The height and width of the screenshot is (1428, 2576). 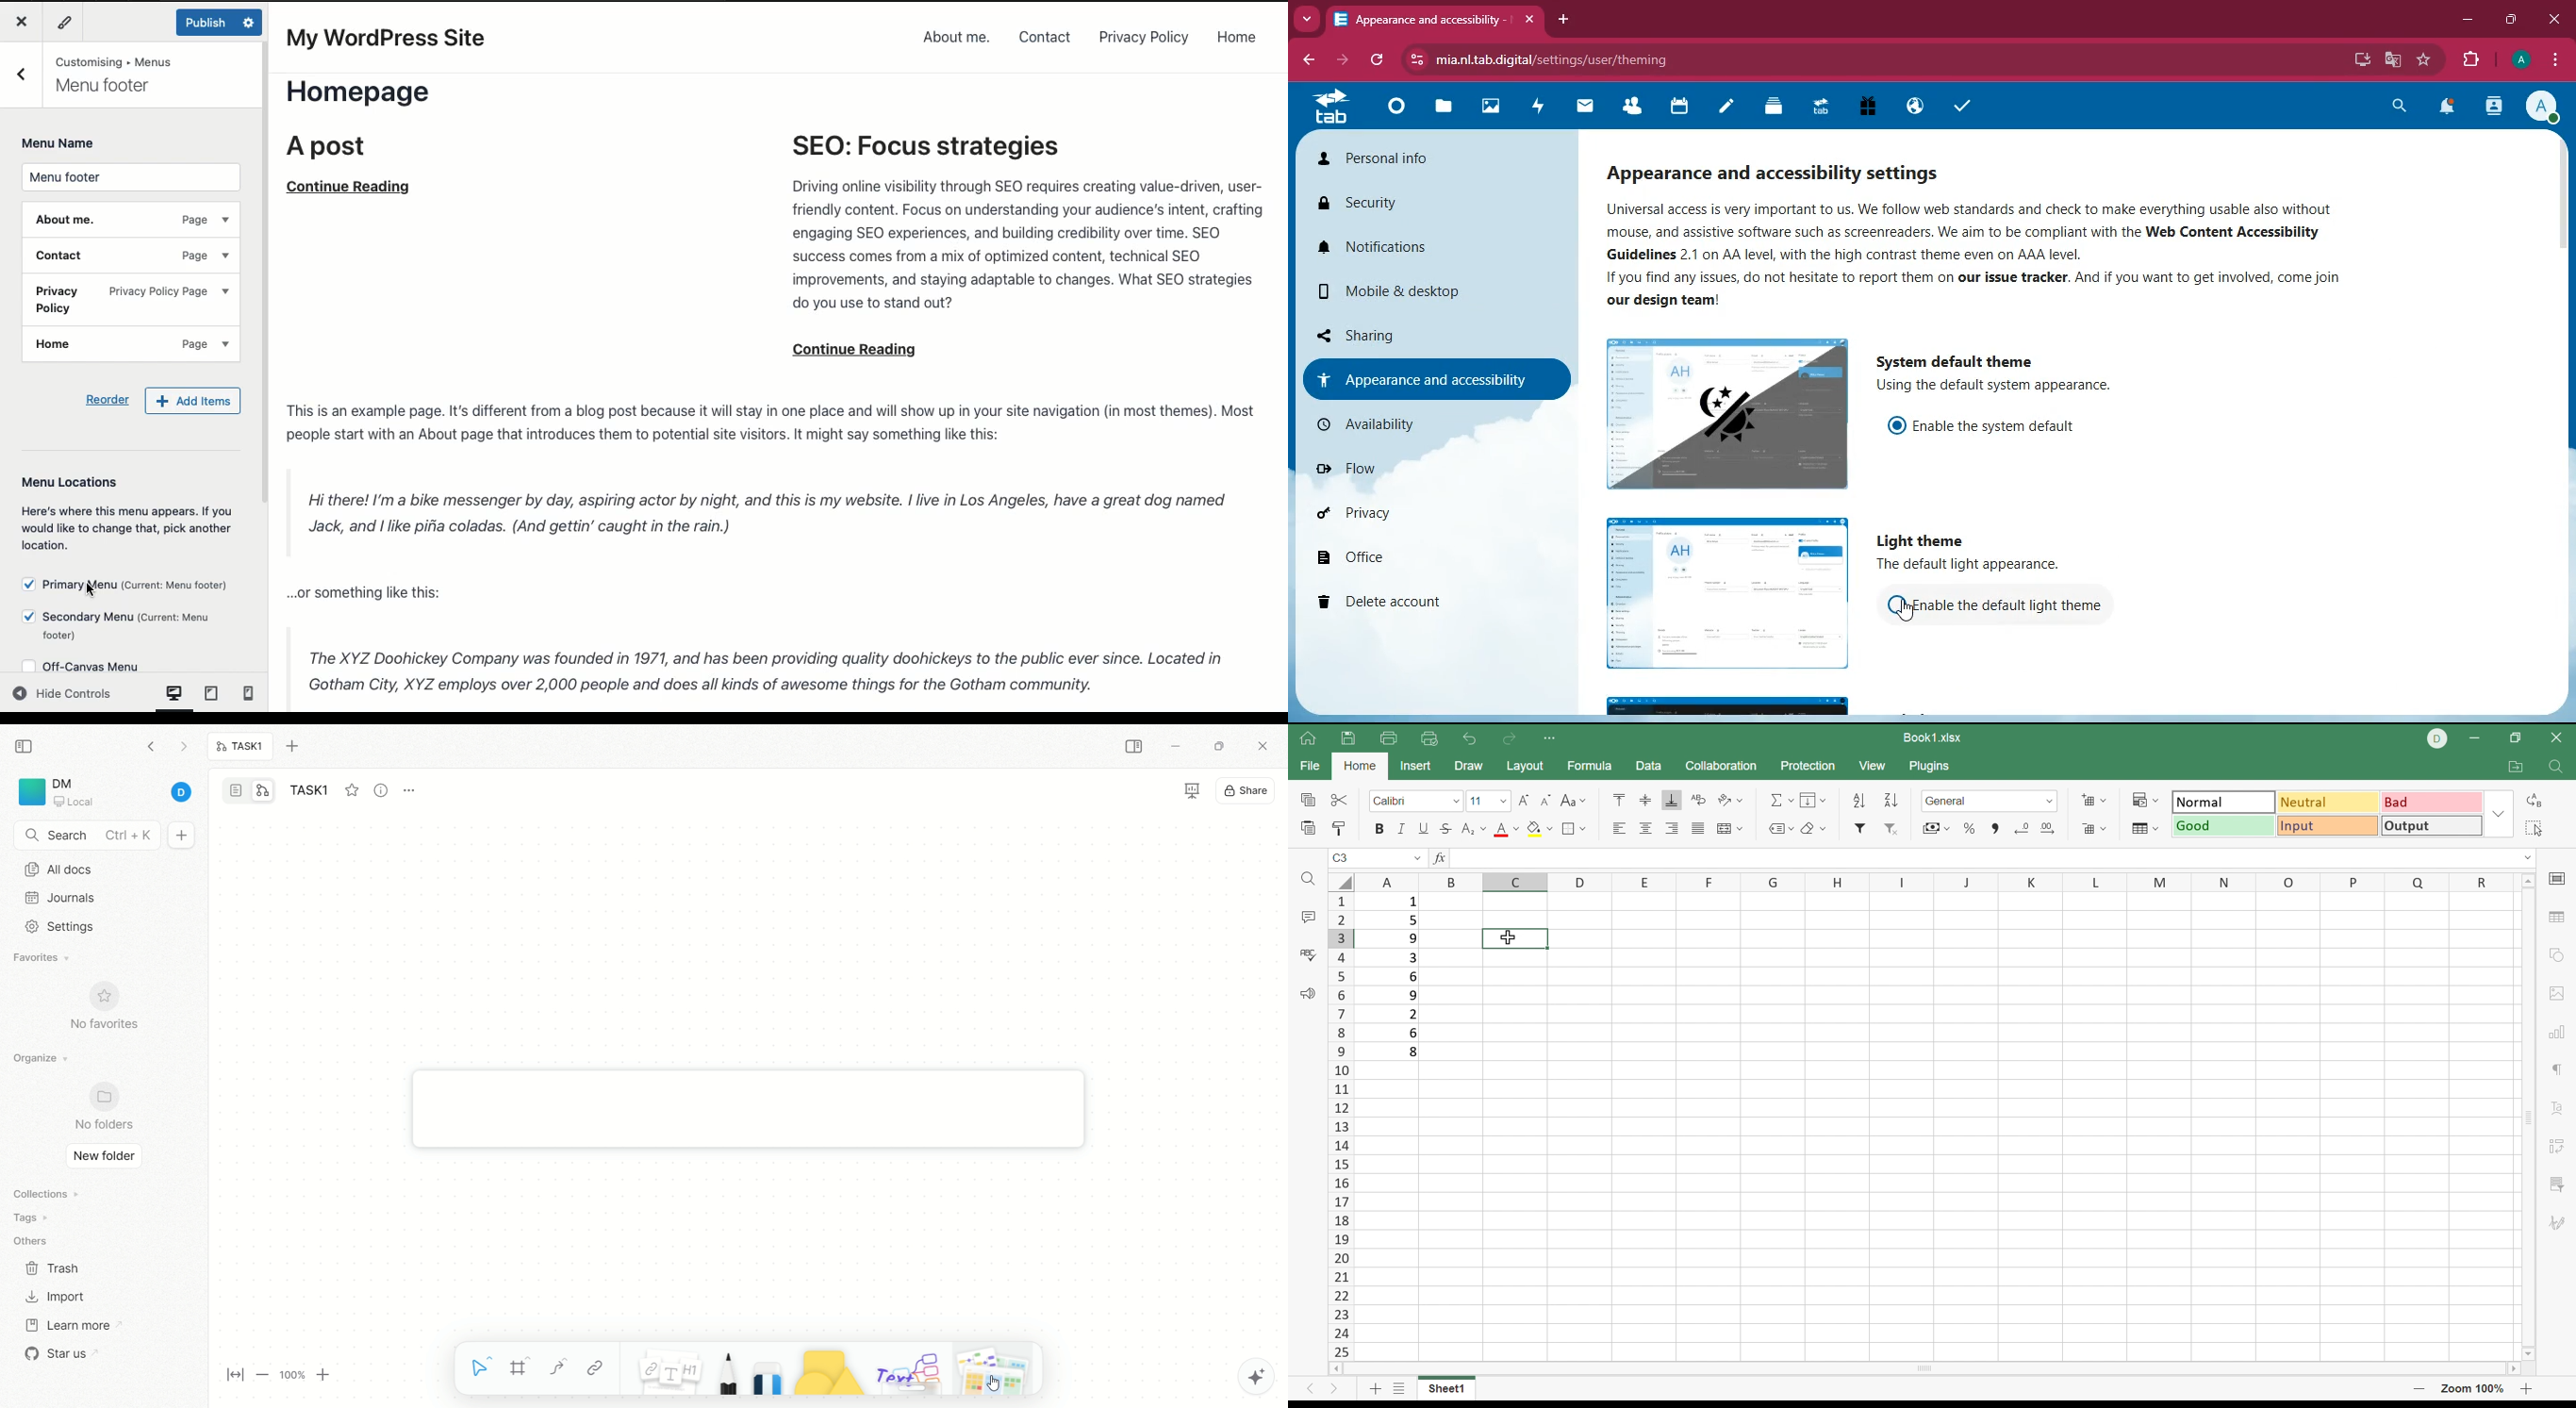 What do you see at coordinates (1456, 801) in the screenshot?
I see `Drop Down` at bounding box center [1456, 801].